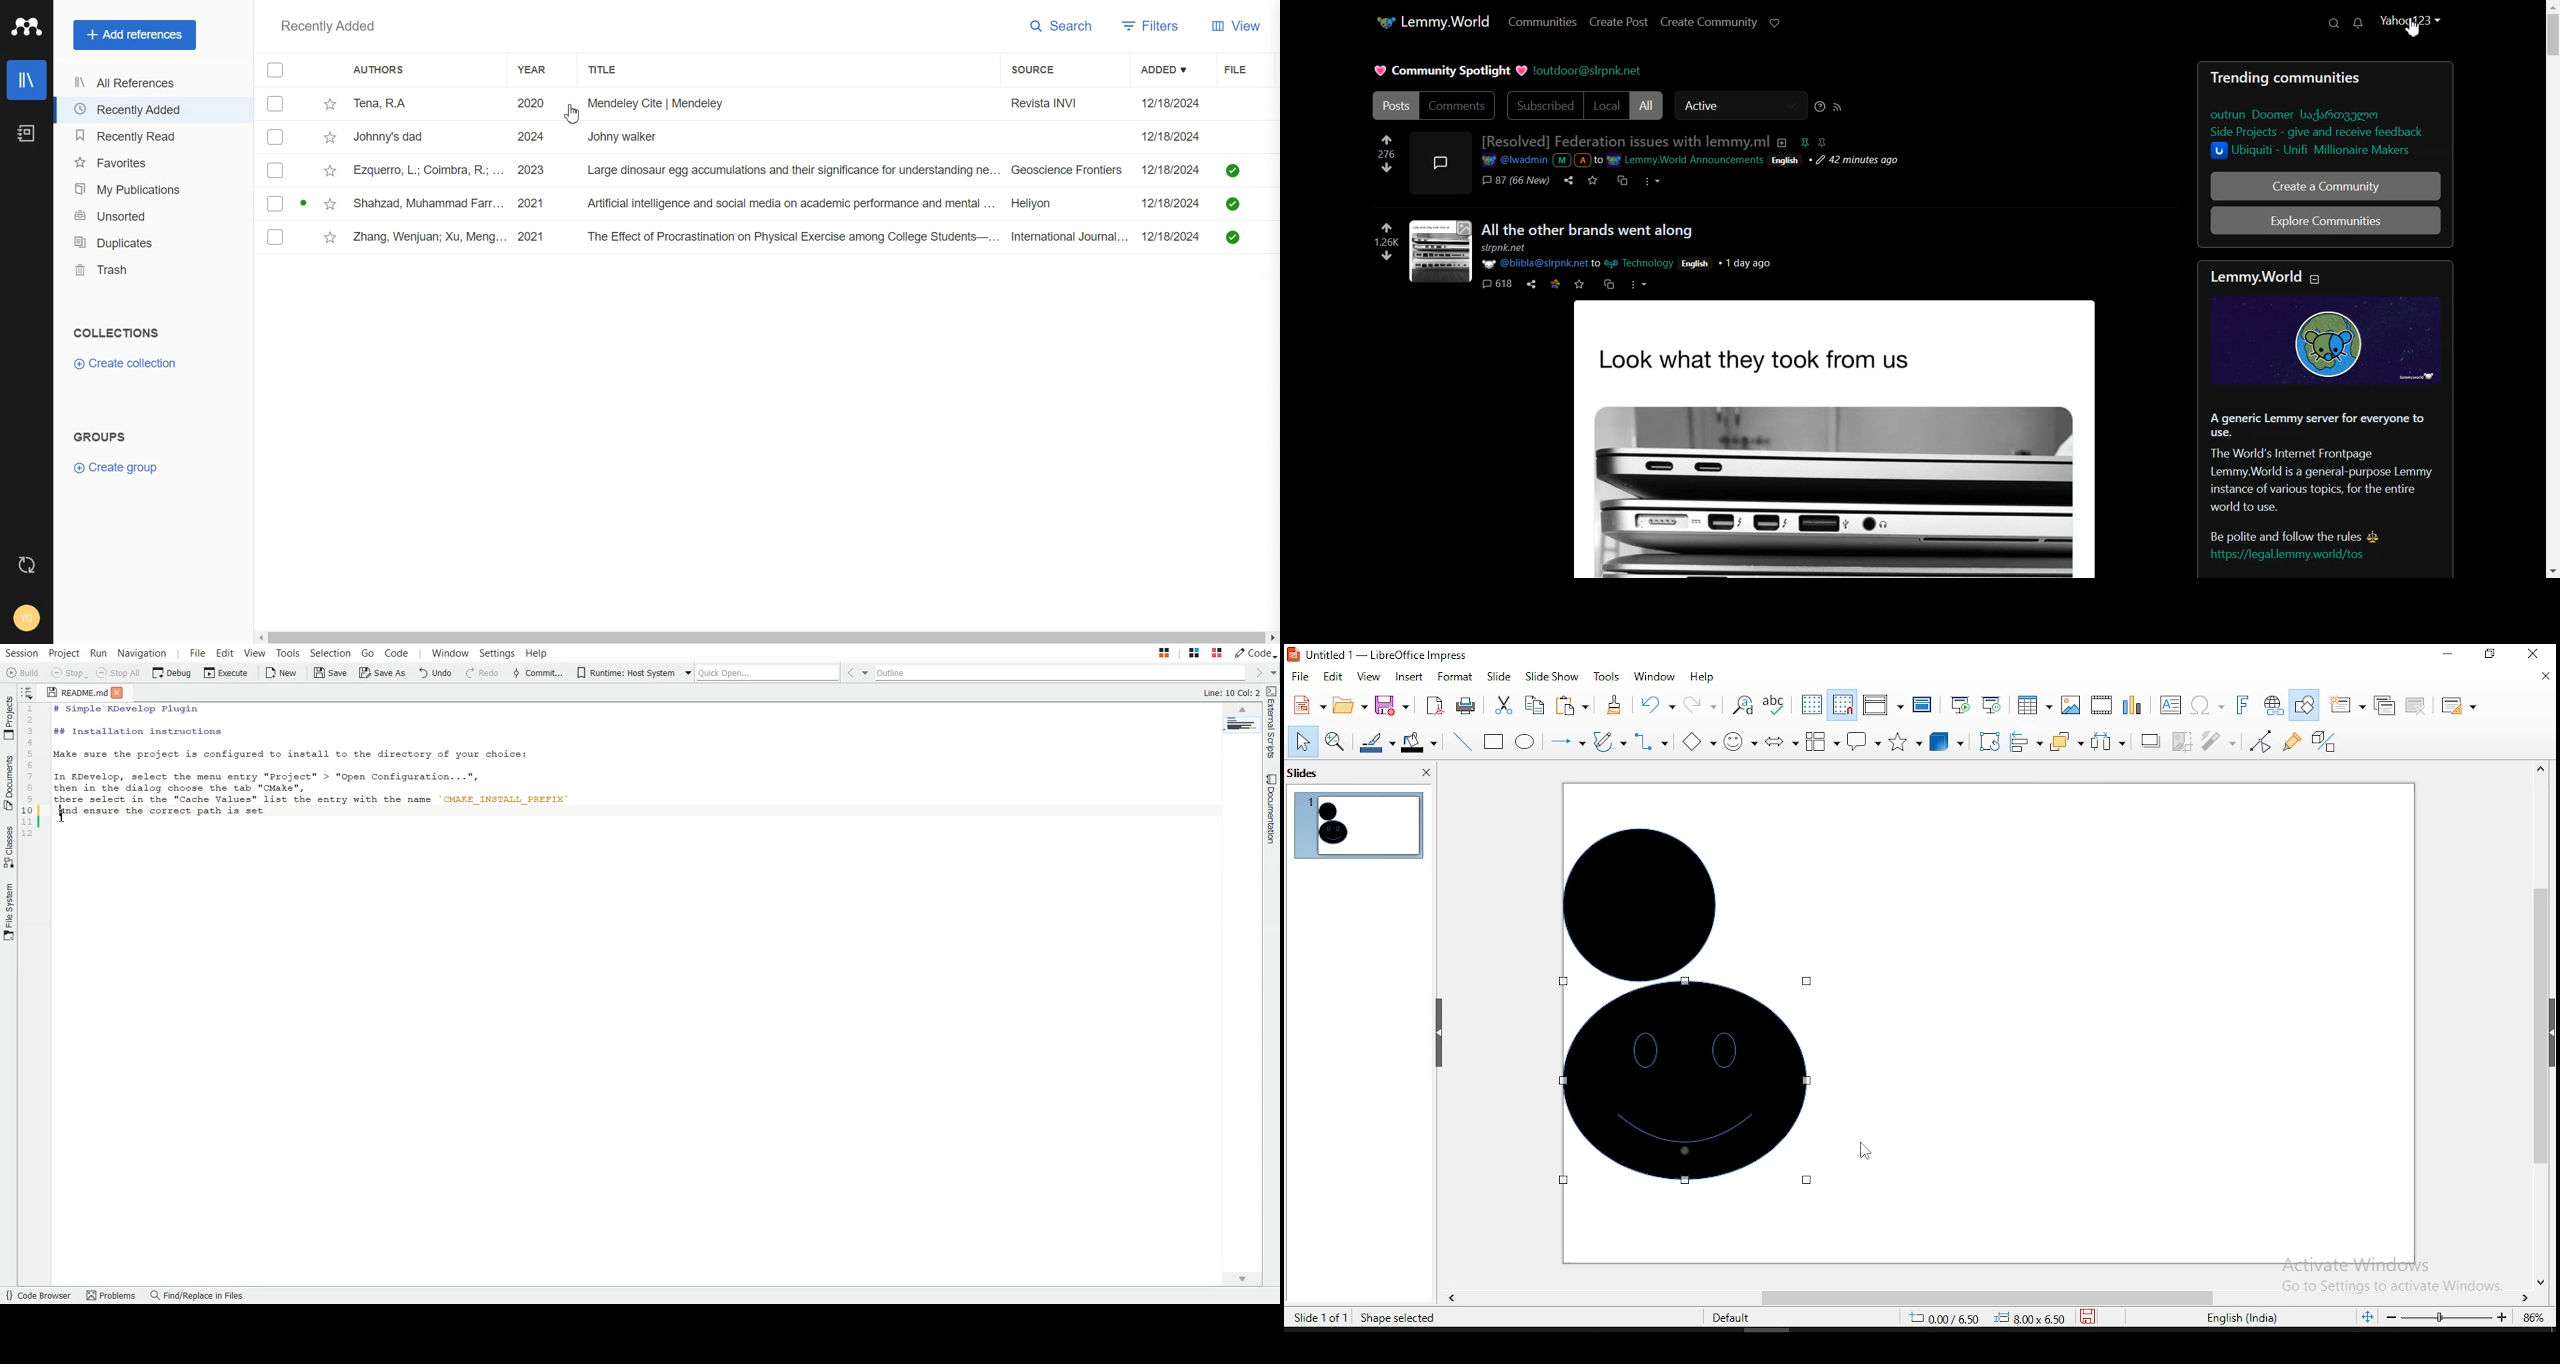 Image resolution: width=2576 pixels, height=1372 pixels. I want to click on All References, so click(150, 84).